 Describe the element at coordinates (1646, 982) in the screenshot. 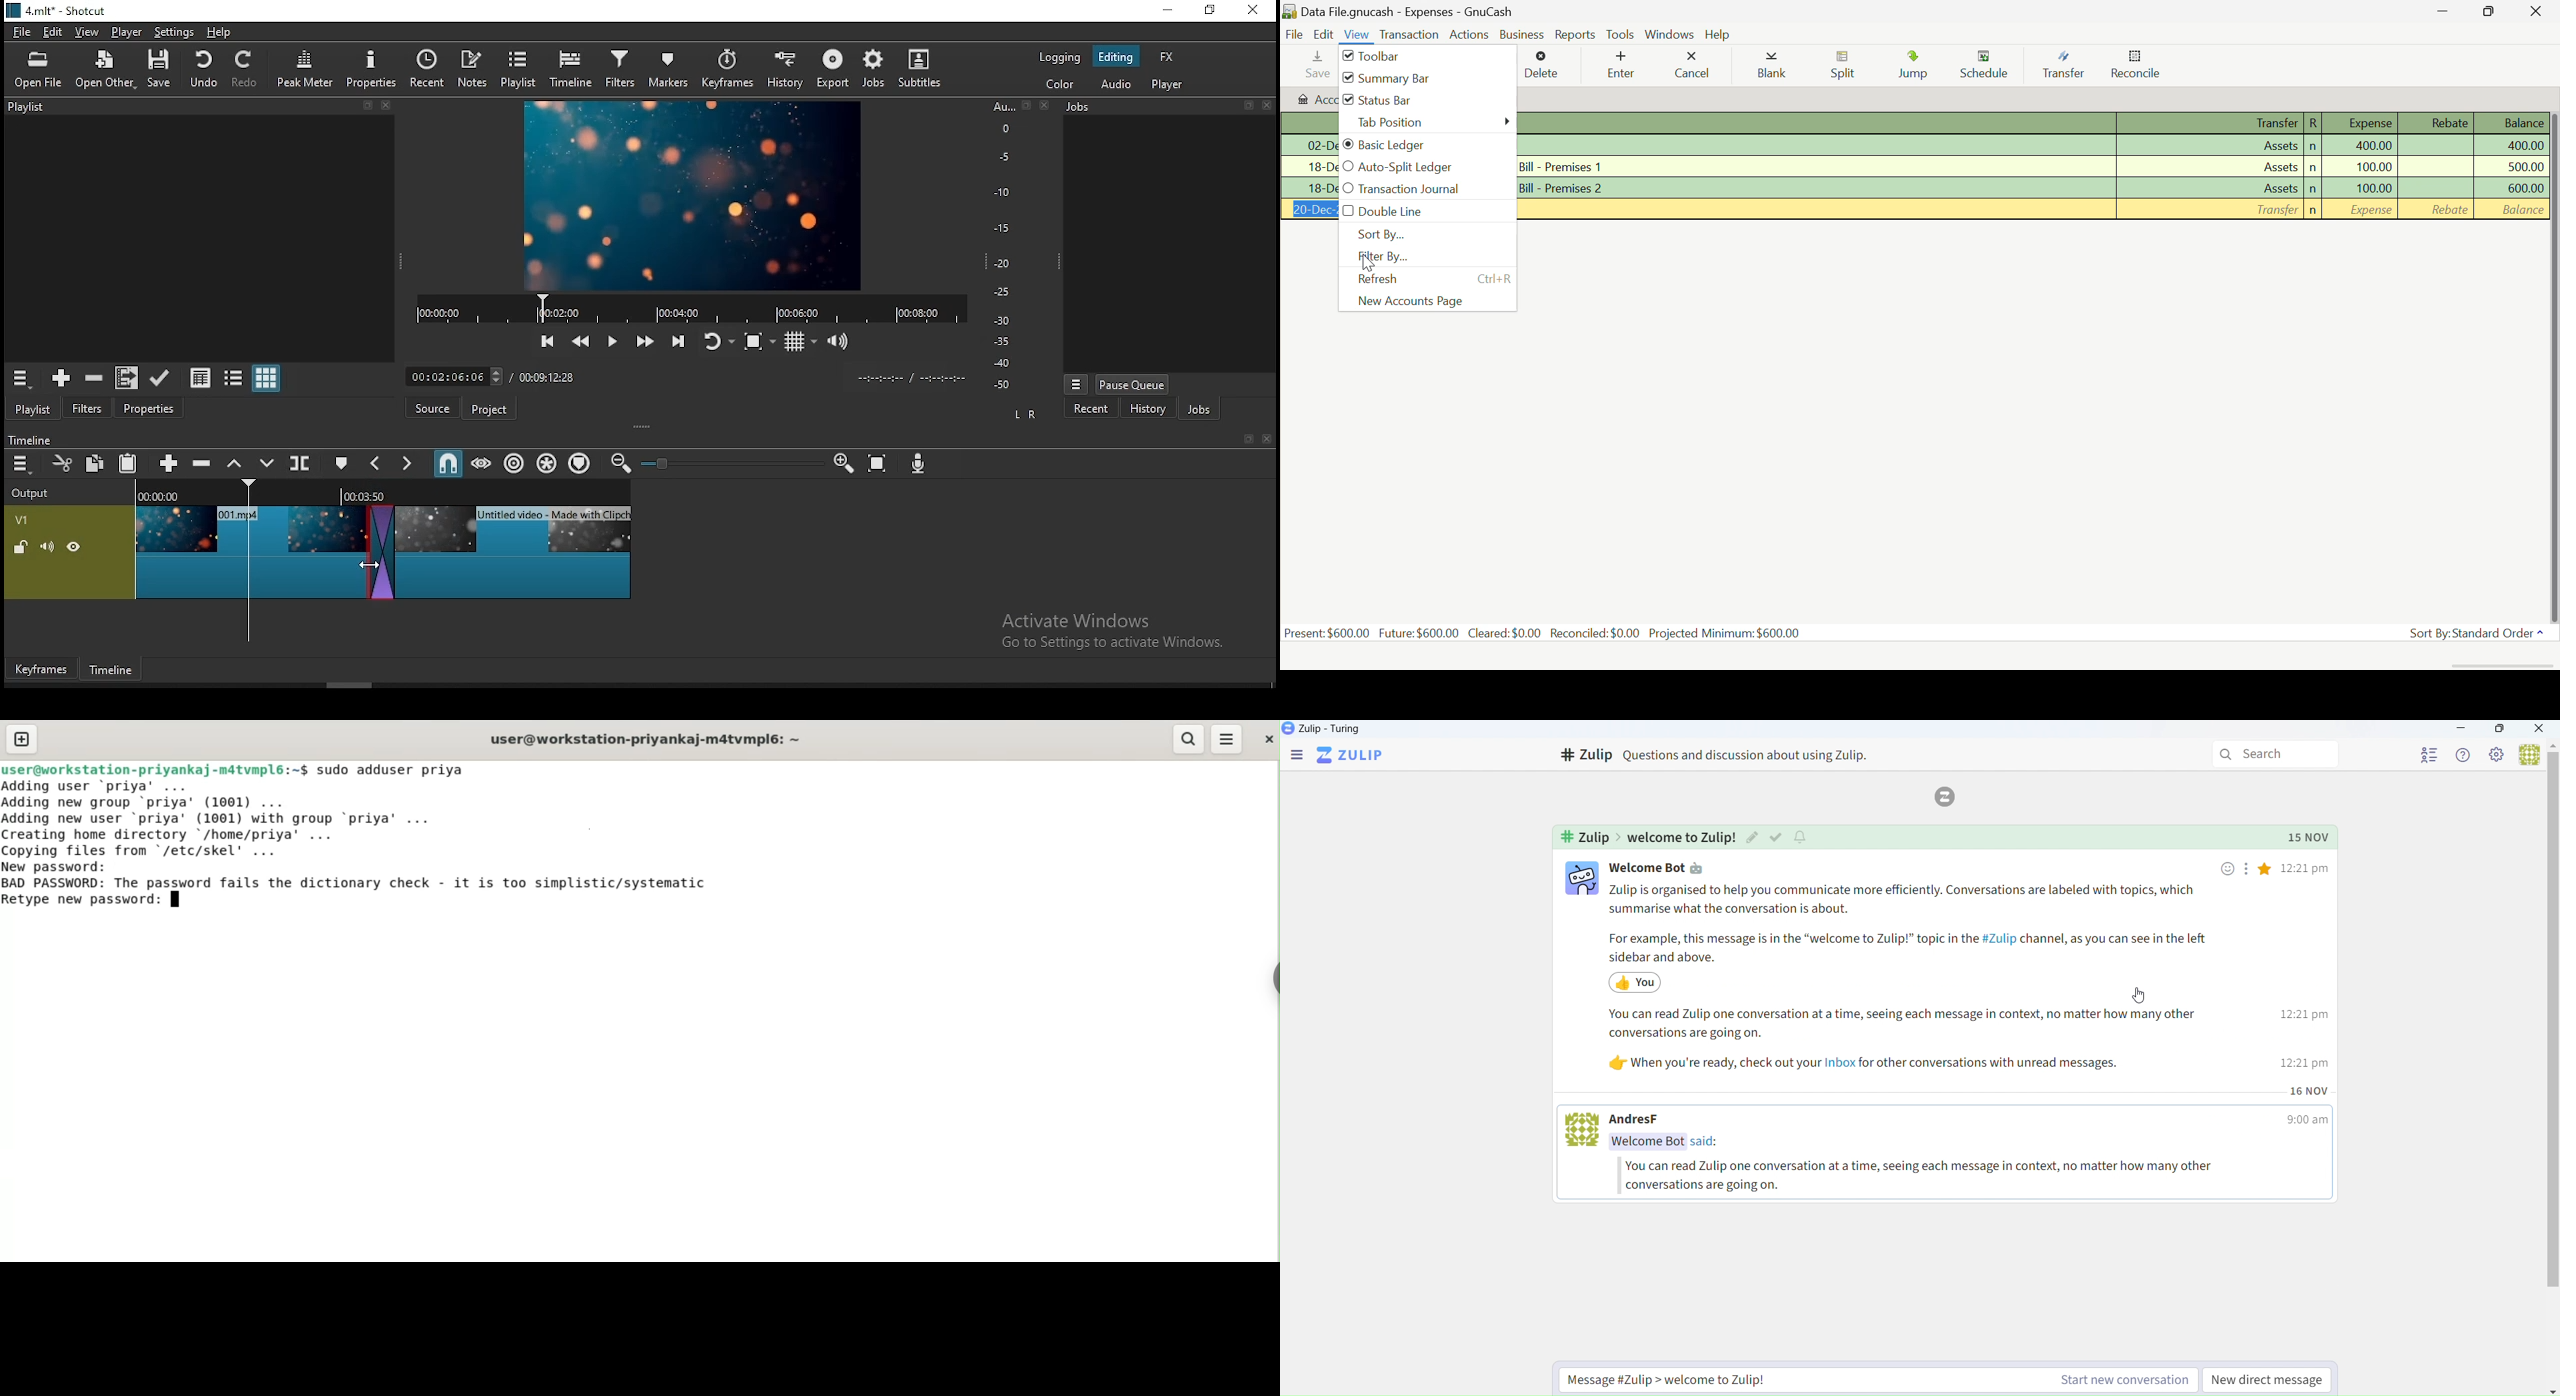

I see `After Last Action` at that location.